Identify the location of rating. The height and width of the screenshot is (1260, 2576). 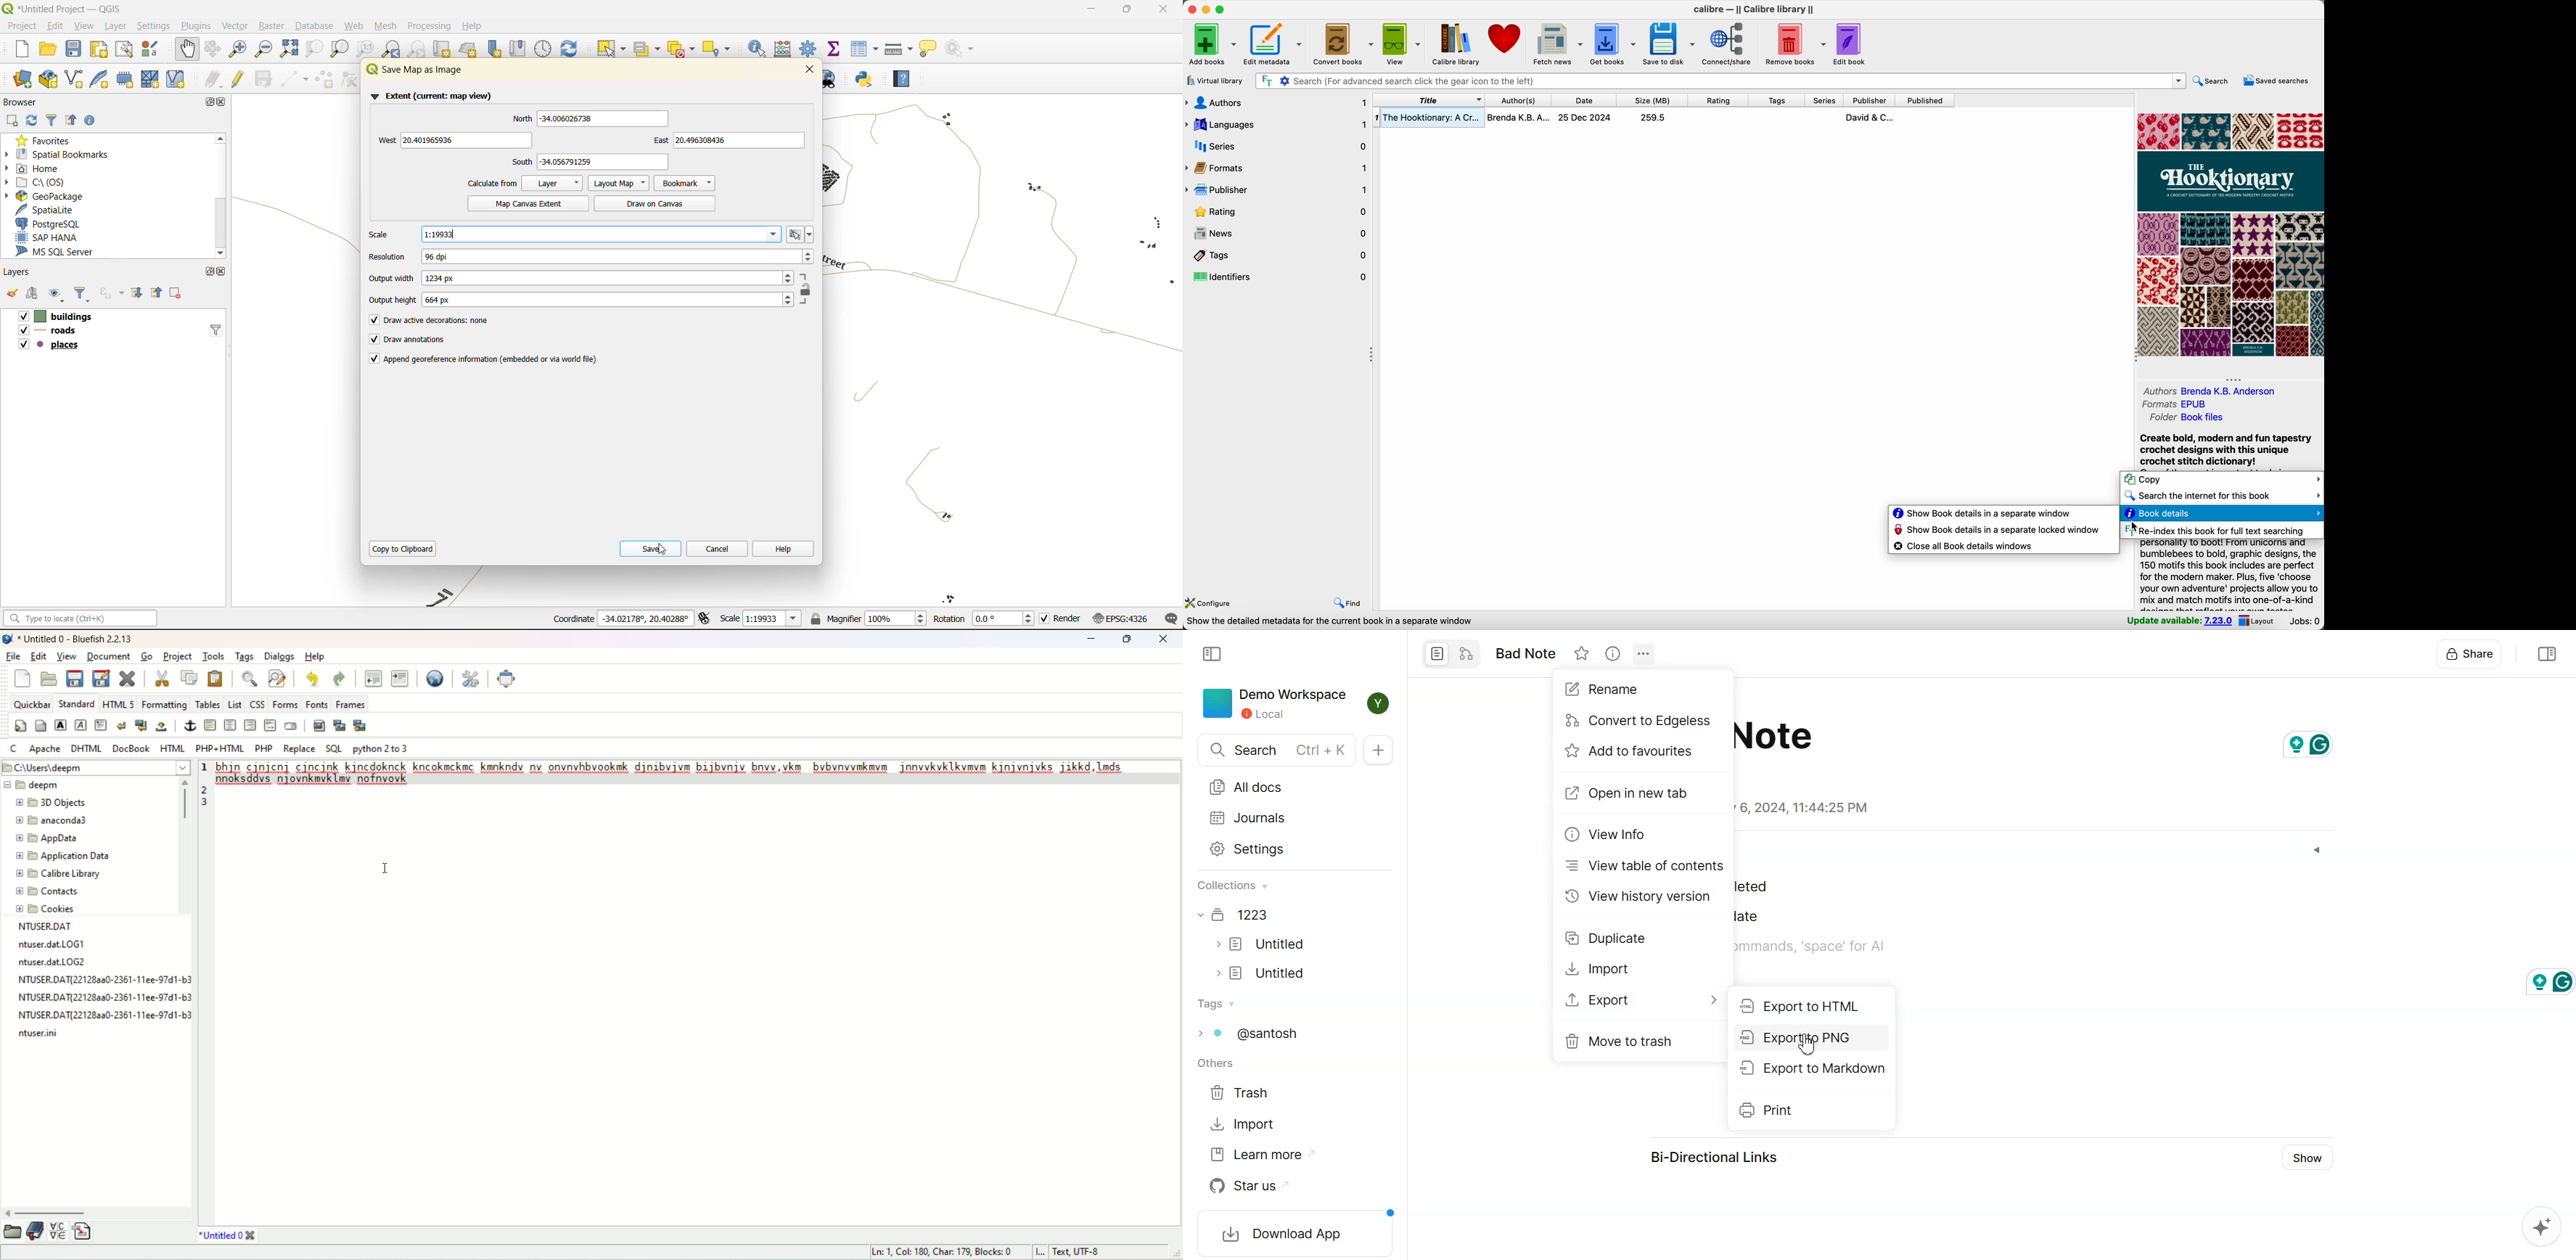
(1718, 100).